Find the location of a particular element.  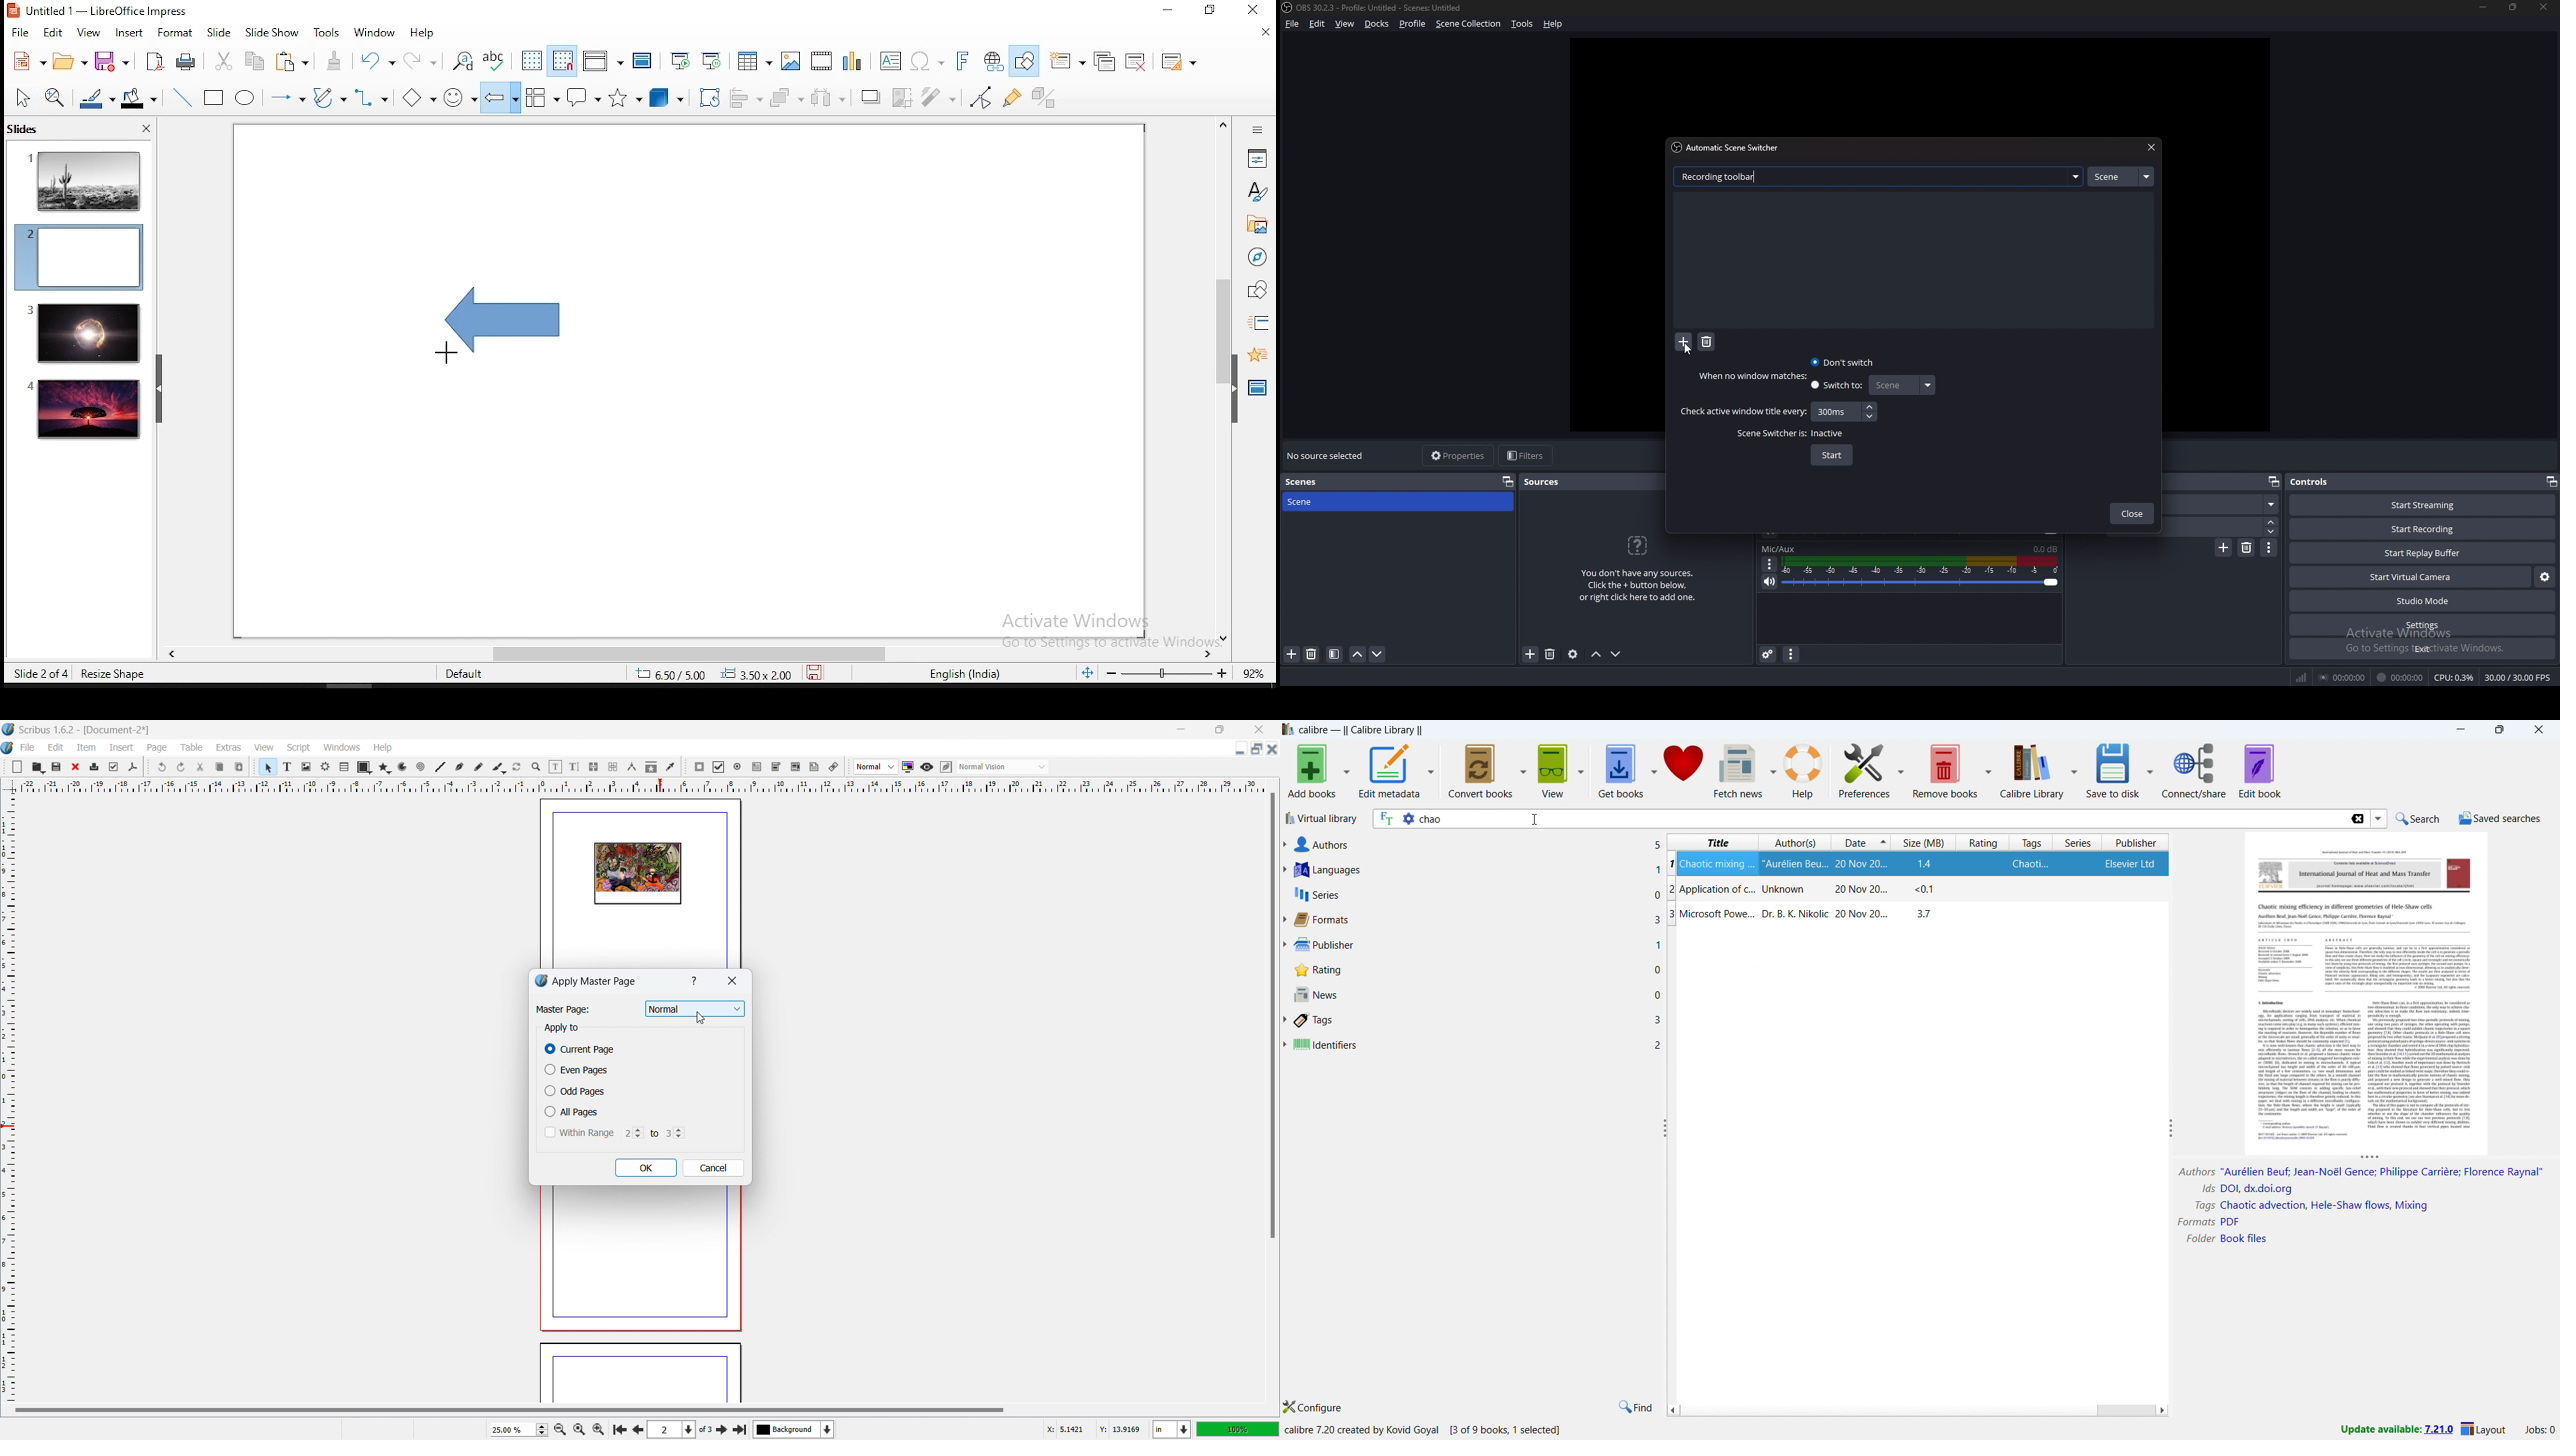

export as pdf is located at coordinates (153, 62).